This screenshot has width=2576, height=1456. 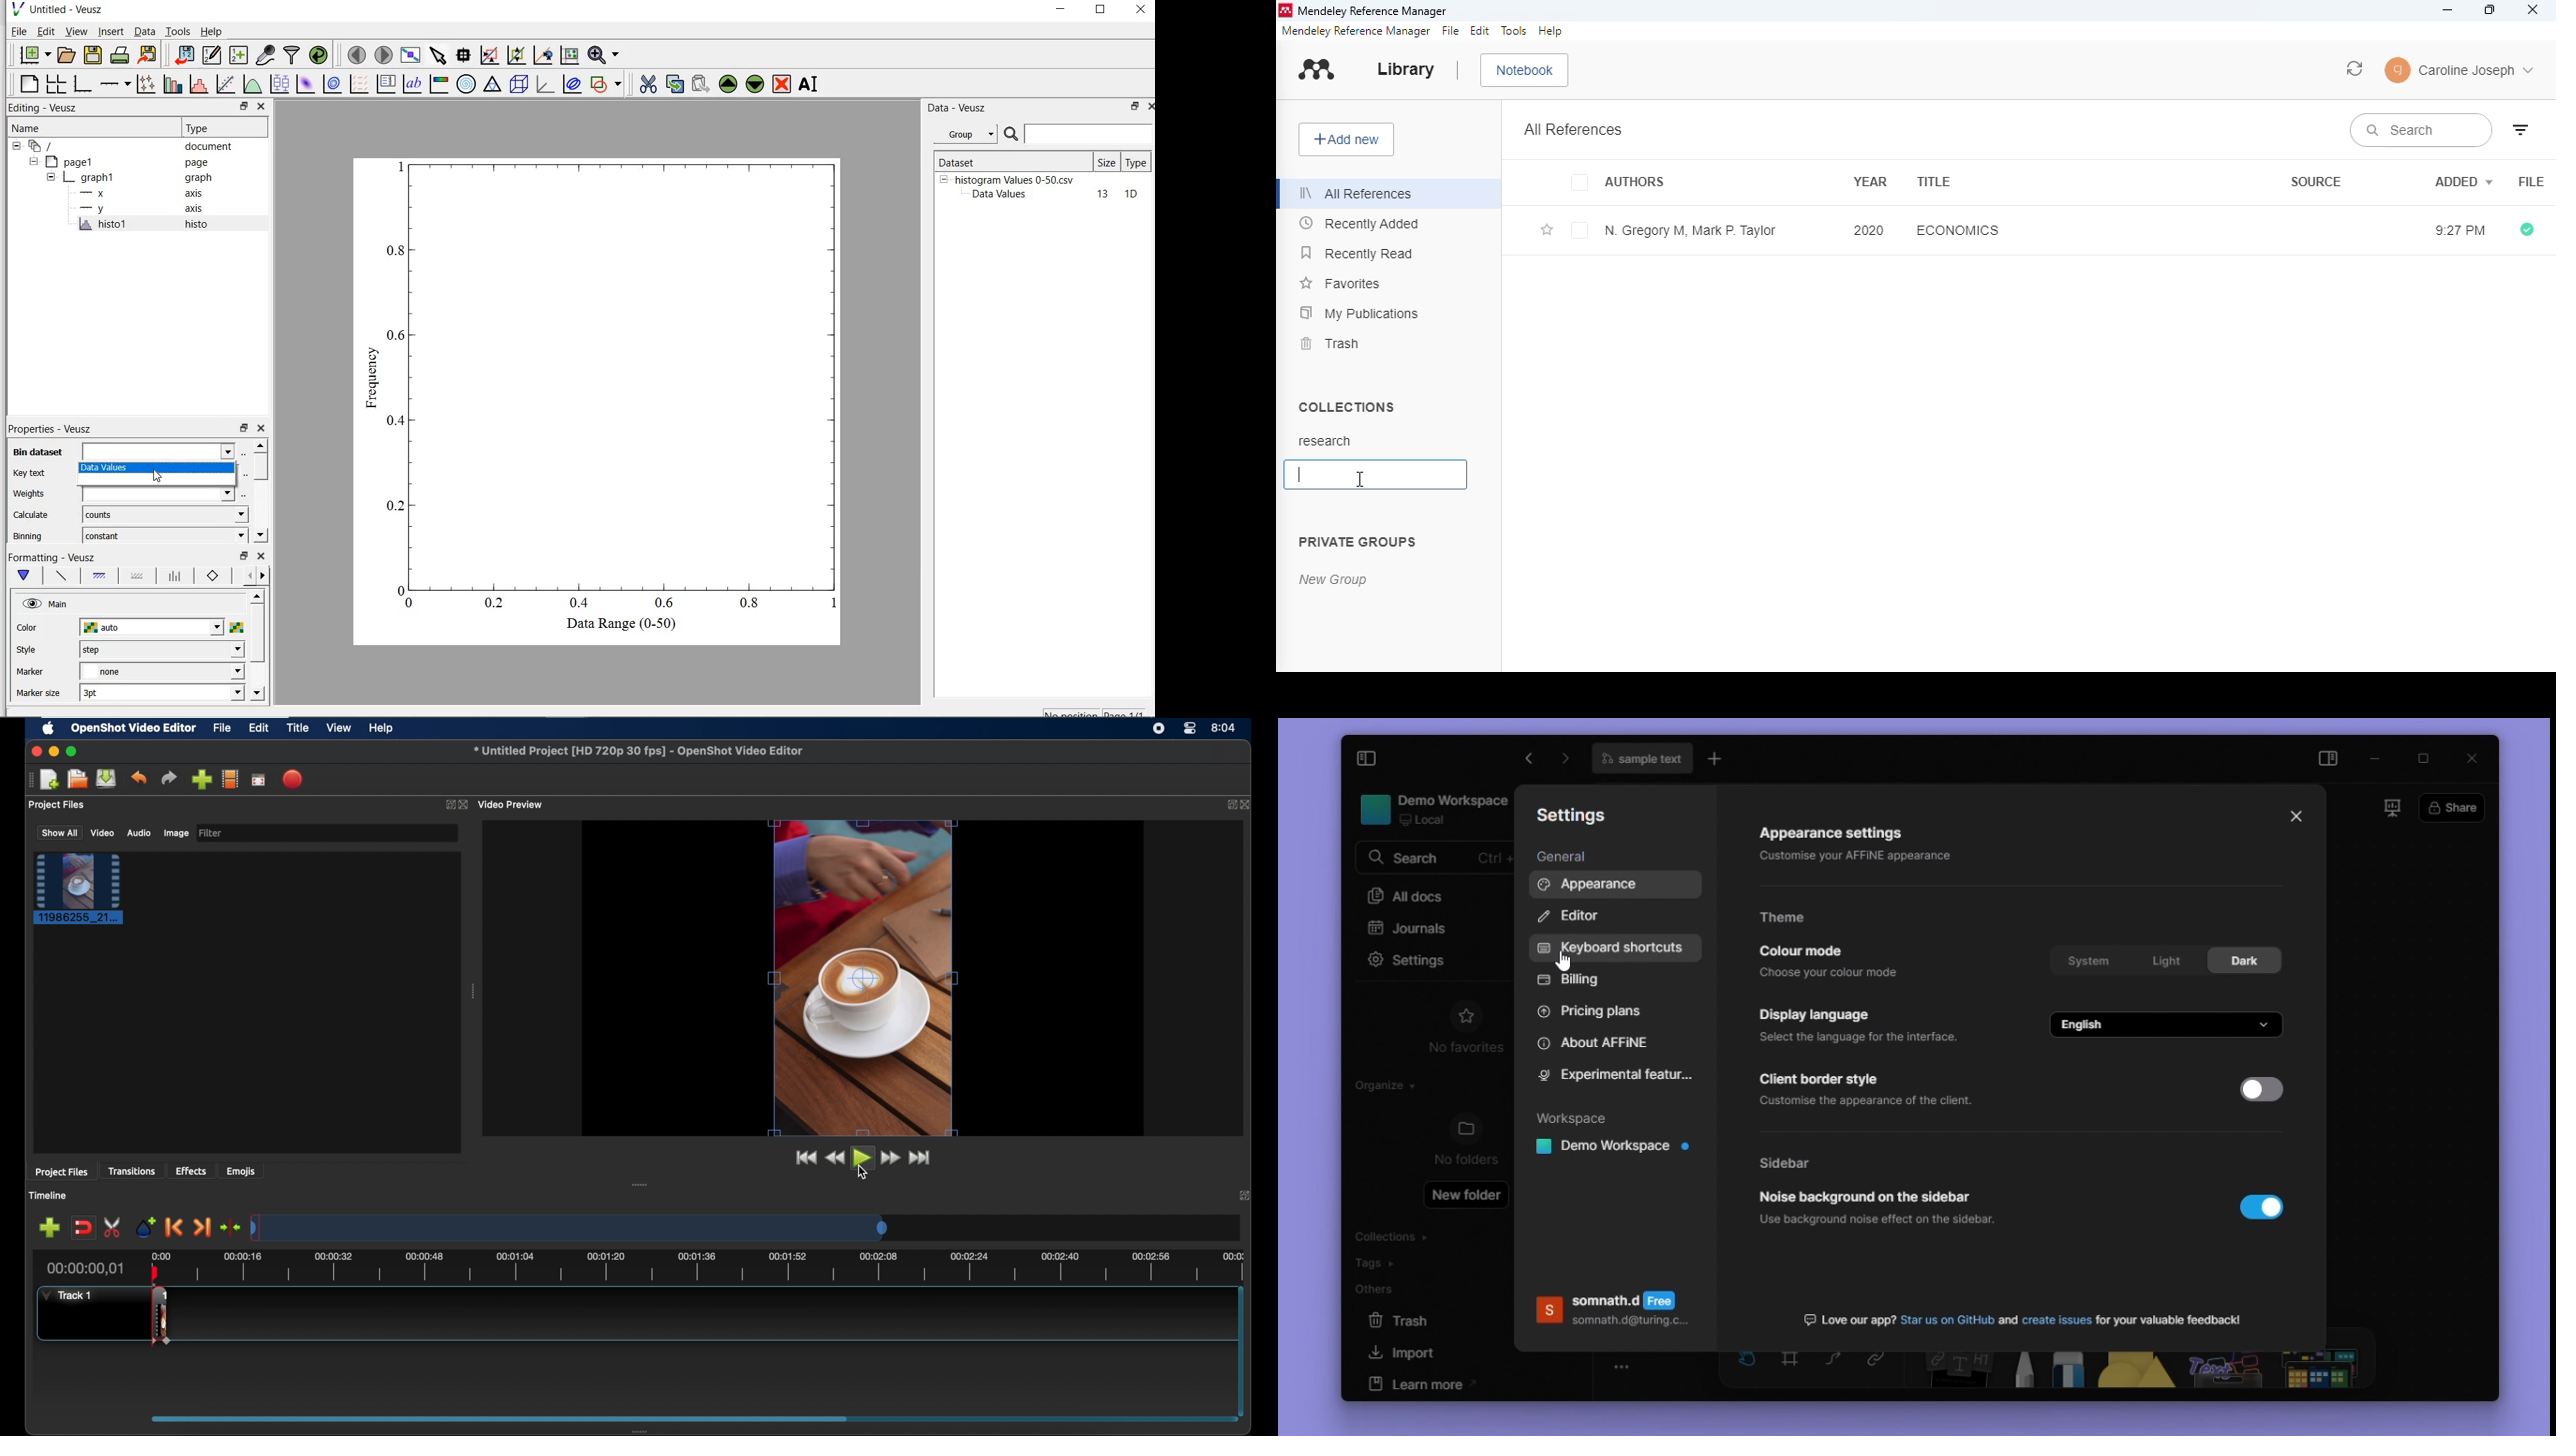 I want to click on reload linked datasets, so click(x=321, y=55).